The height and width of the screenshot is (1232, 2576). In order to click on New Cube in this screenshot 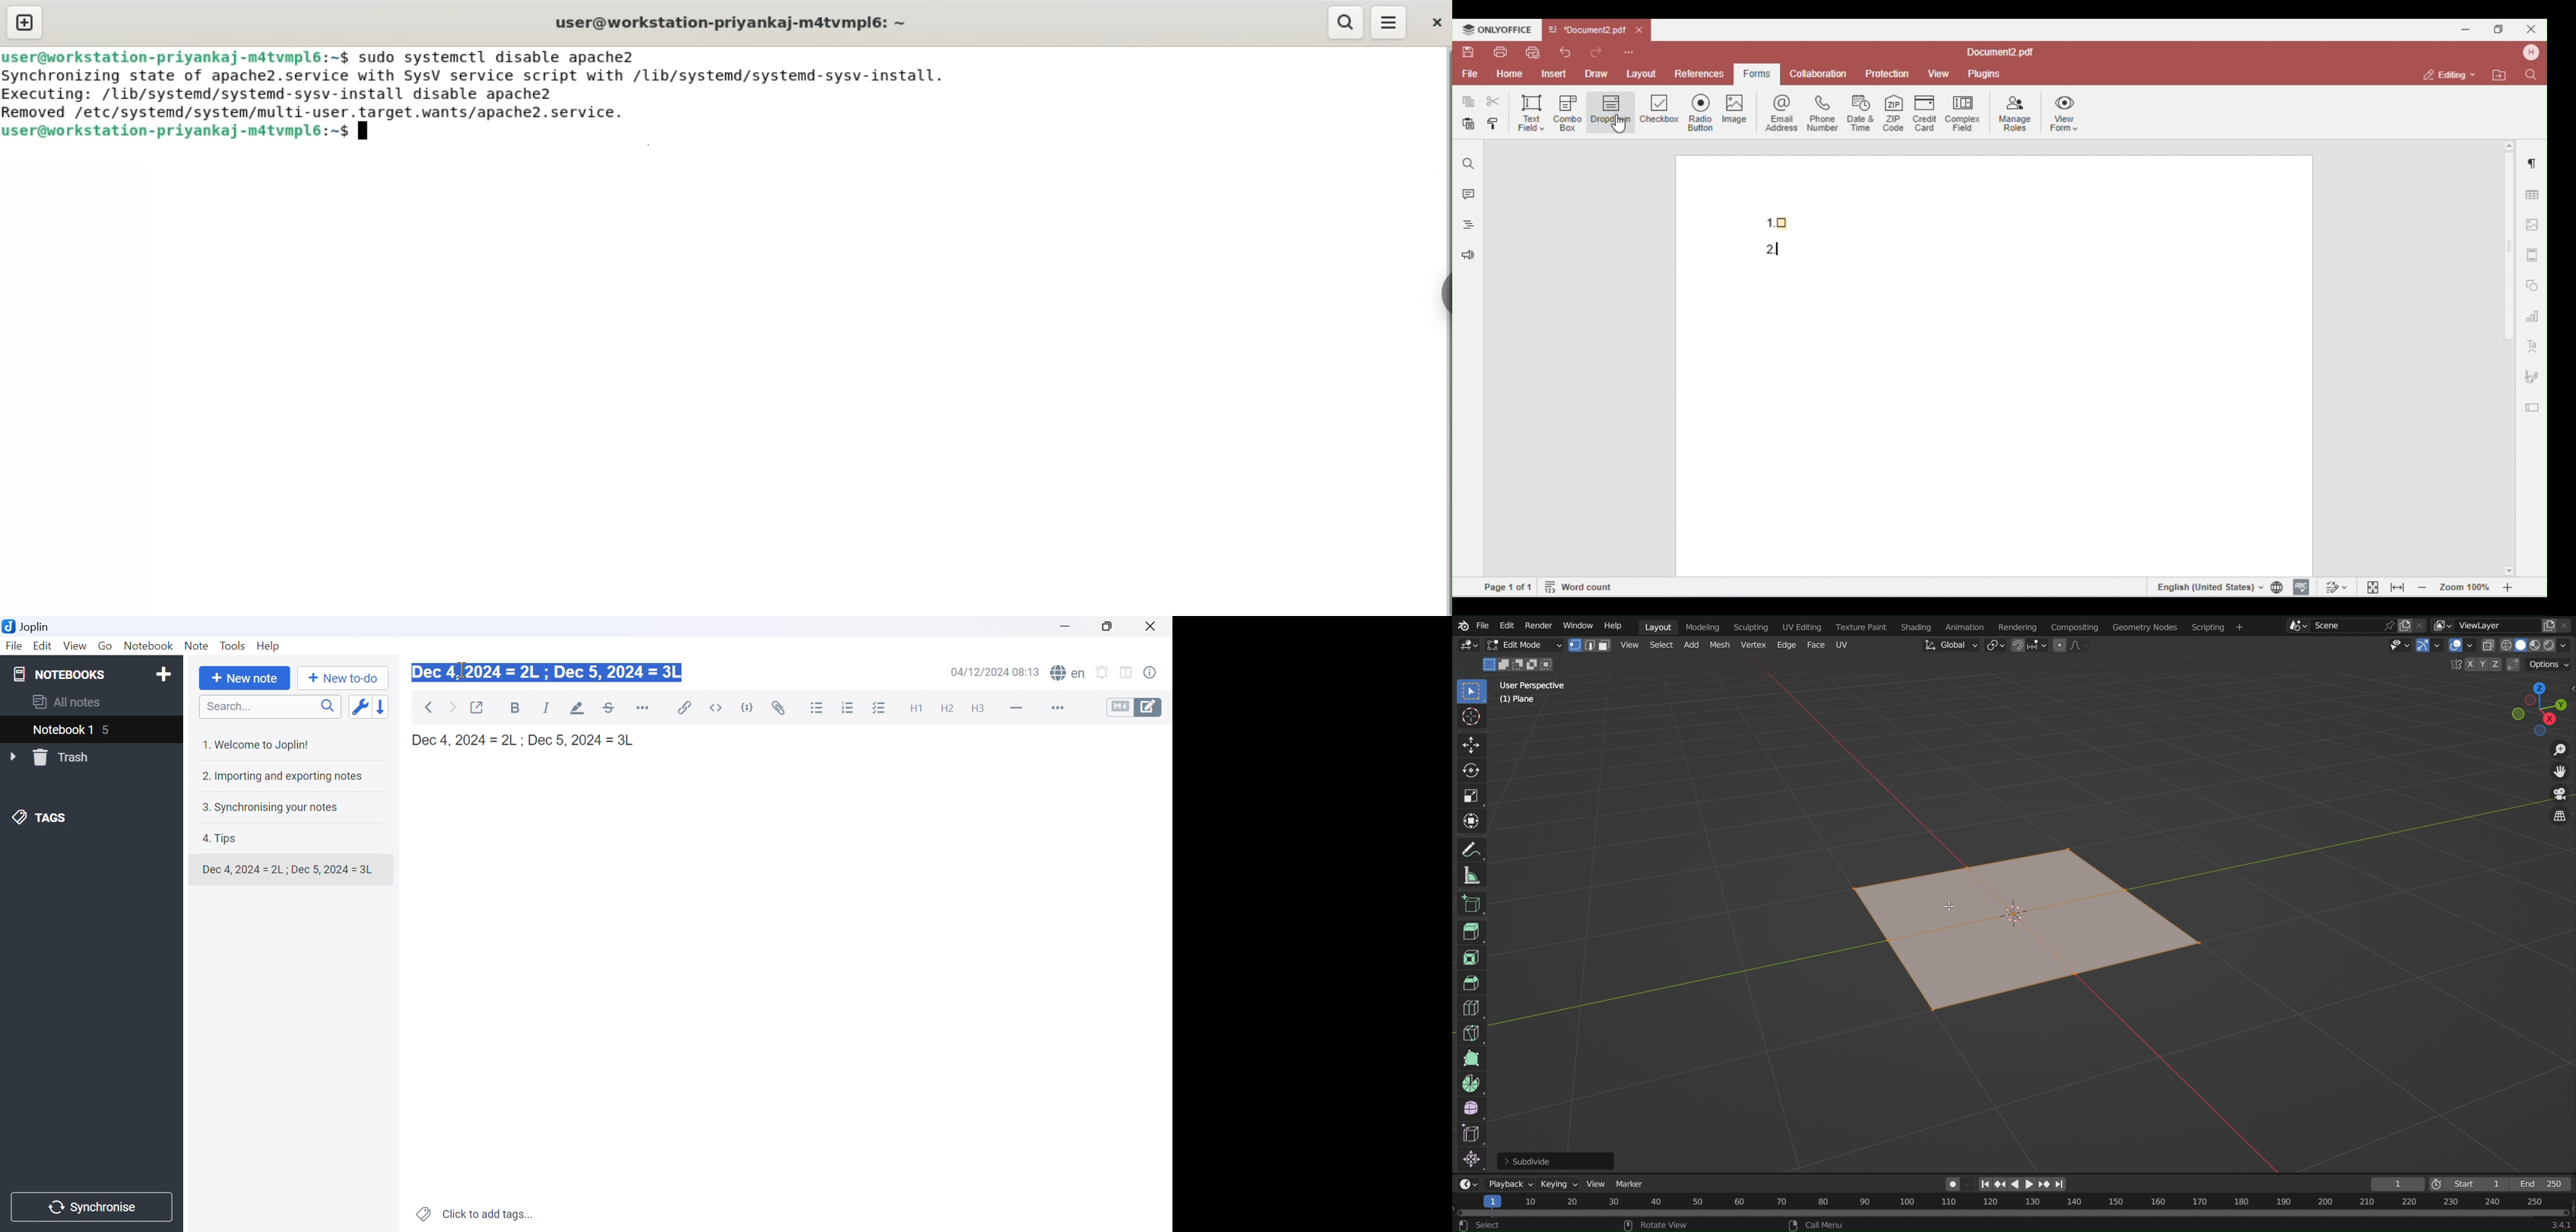, I will do `click(1470, 903)`.